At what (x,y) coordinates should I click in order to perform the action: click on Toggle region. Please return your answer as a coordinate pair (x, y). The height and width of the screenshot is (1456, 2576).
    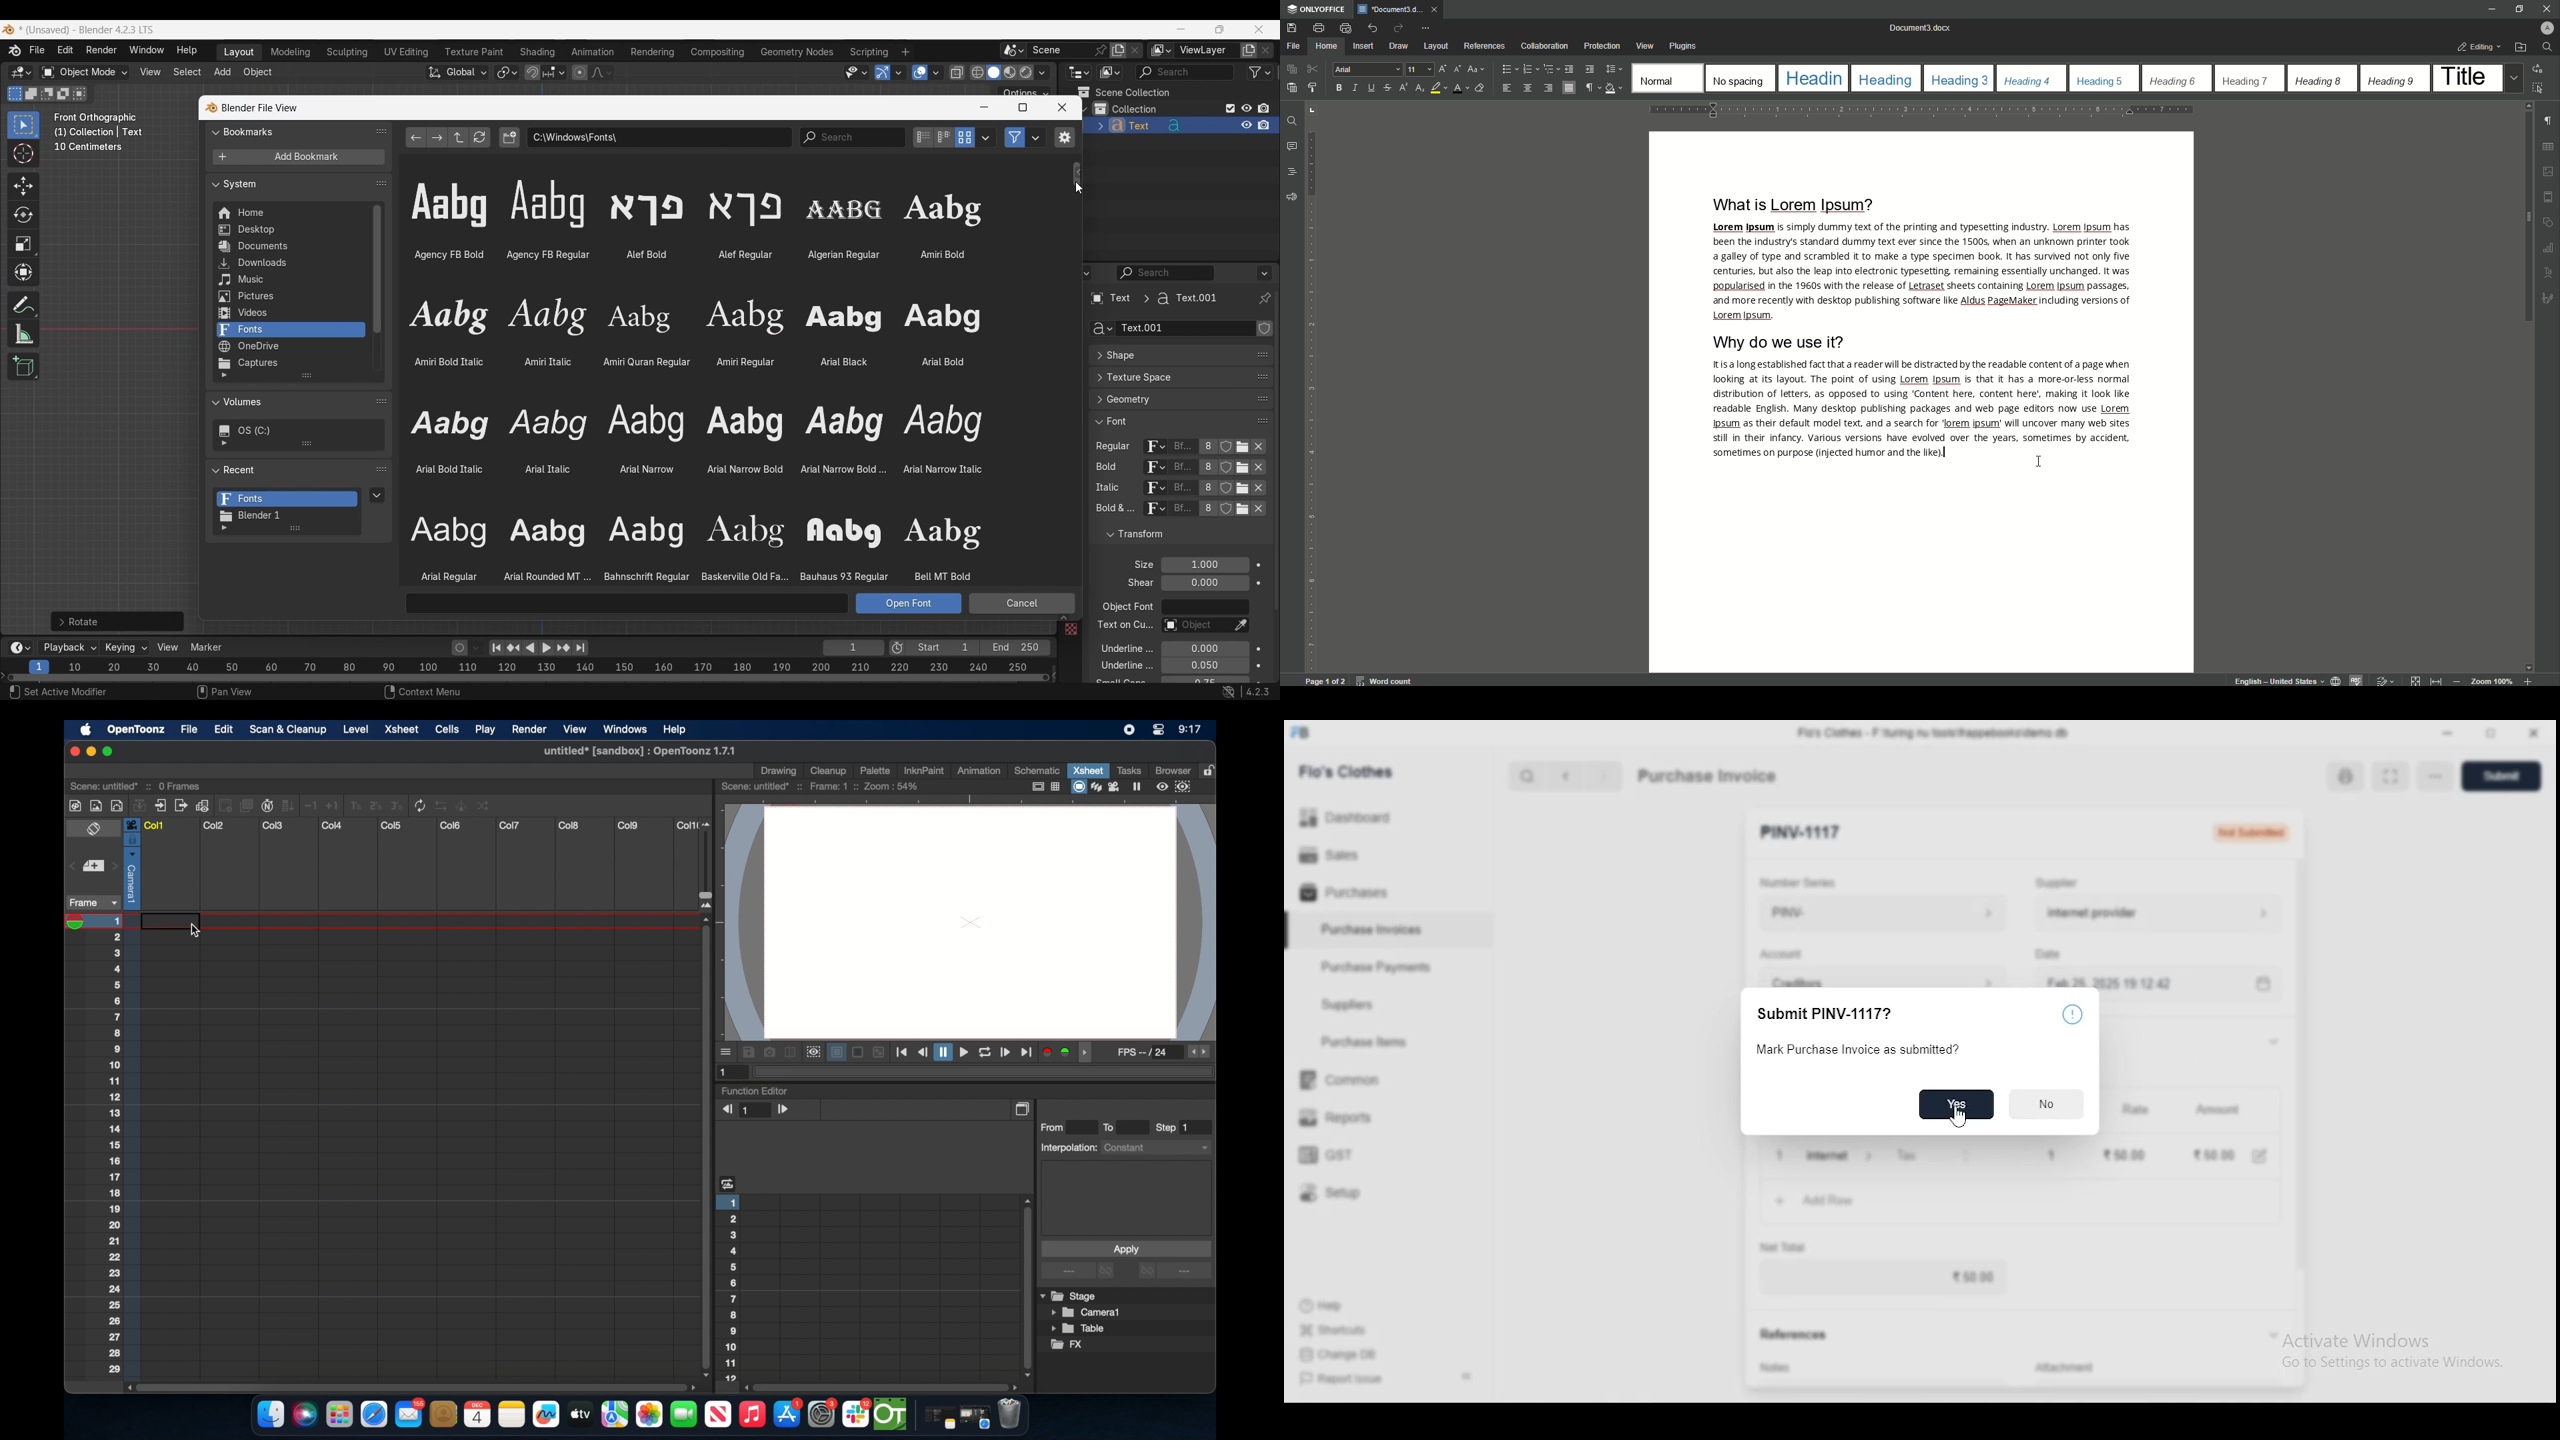
    Looking at the image, I should click on (1064, 137).